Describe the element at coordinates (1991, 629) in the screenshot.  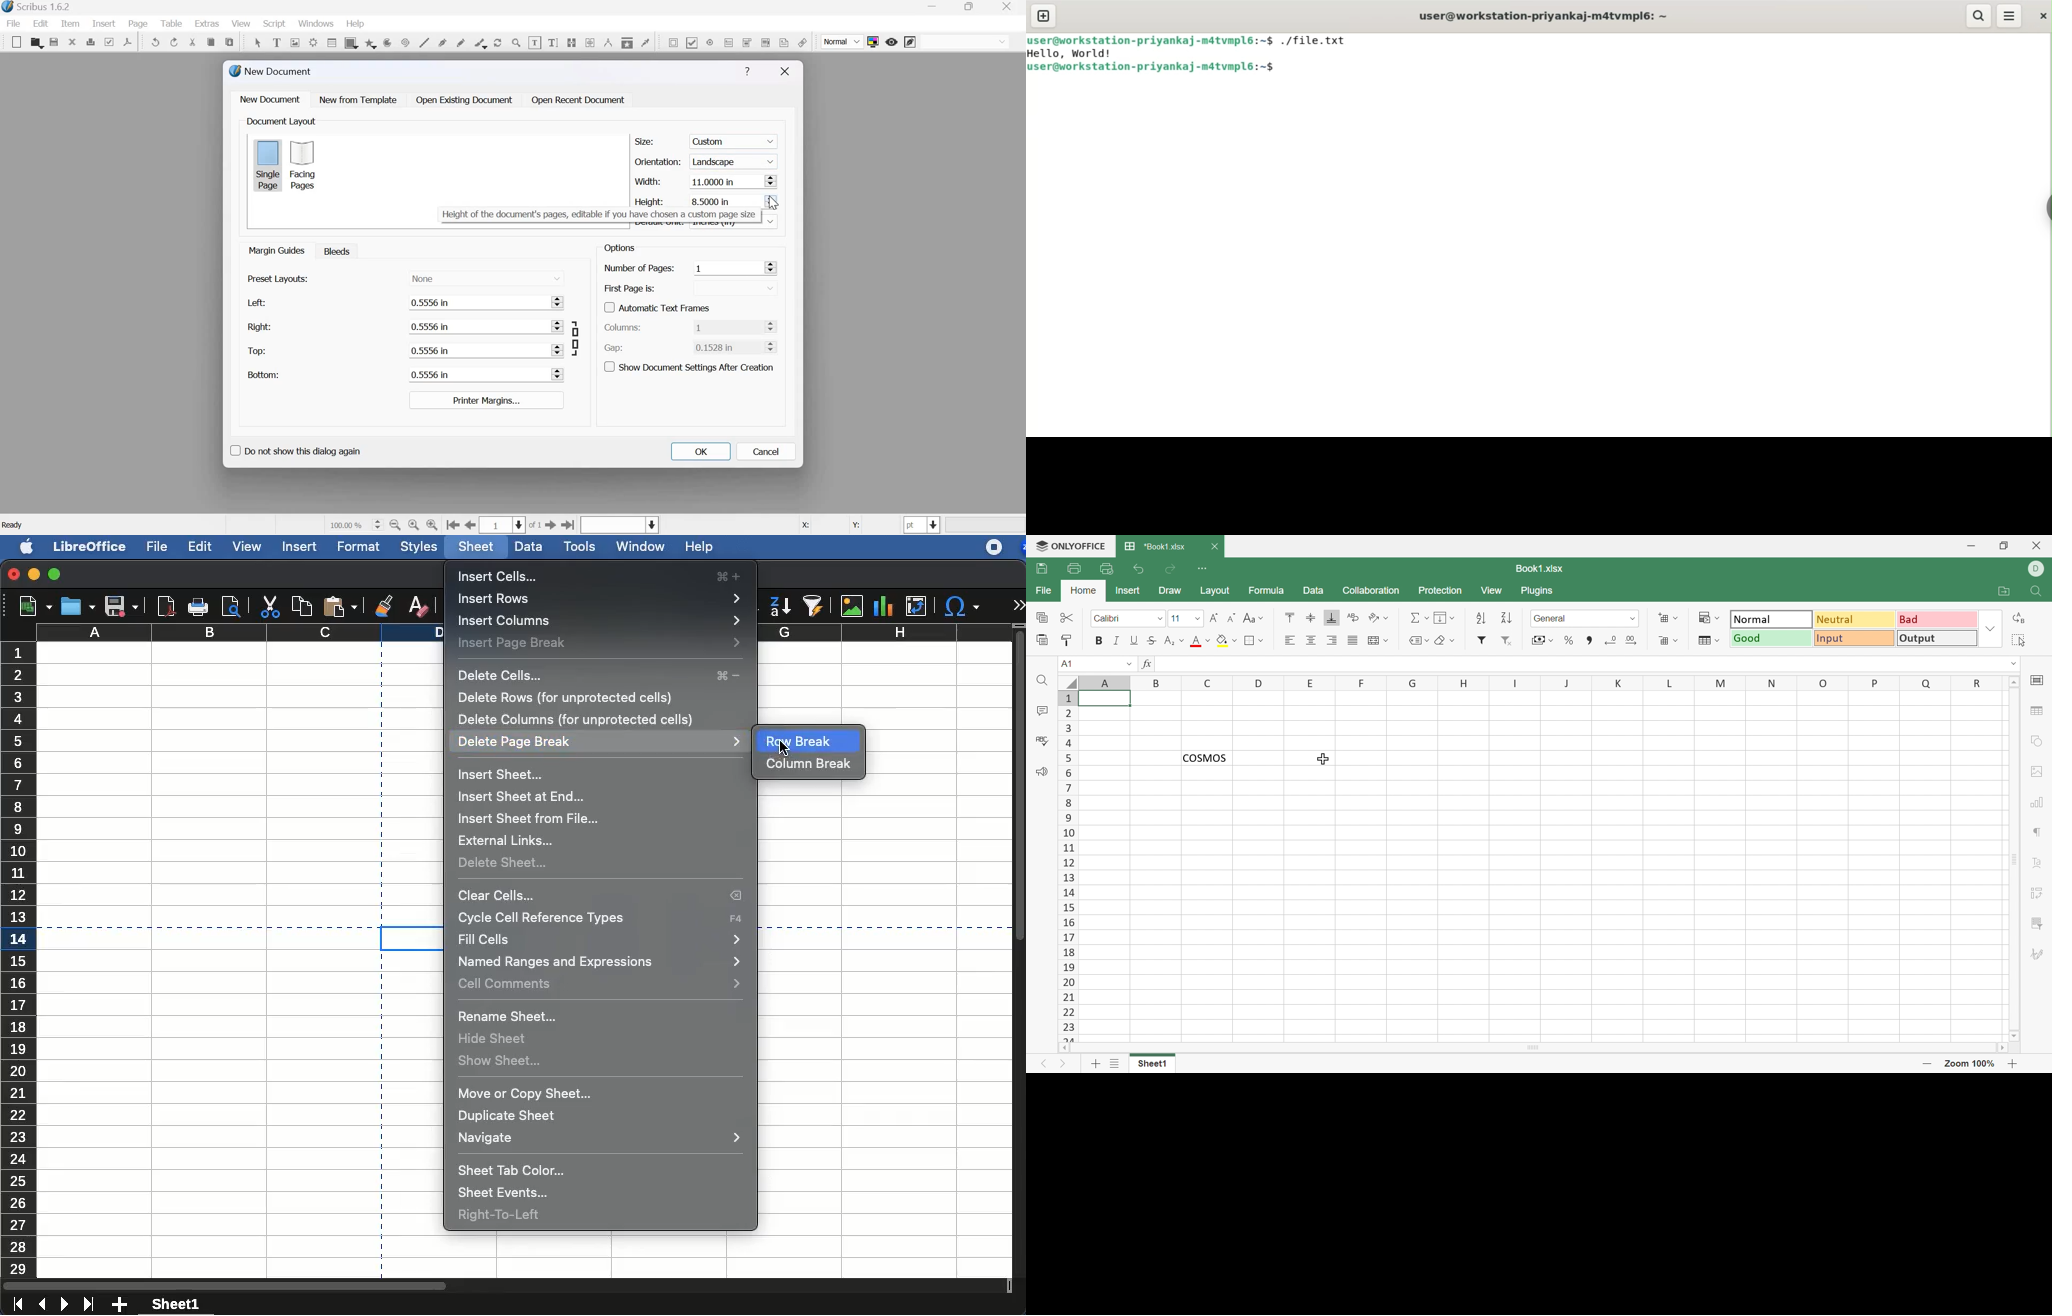
I see `Drop down` at that location.